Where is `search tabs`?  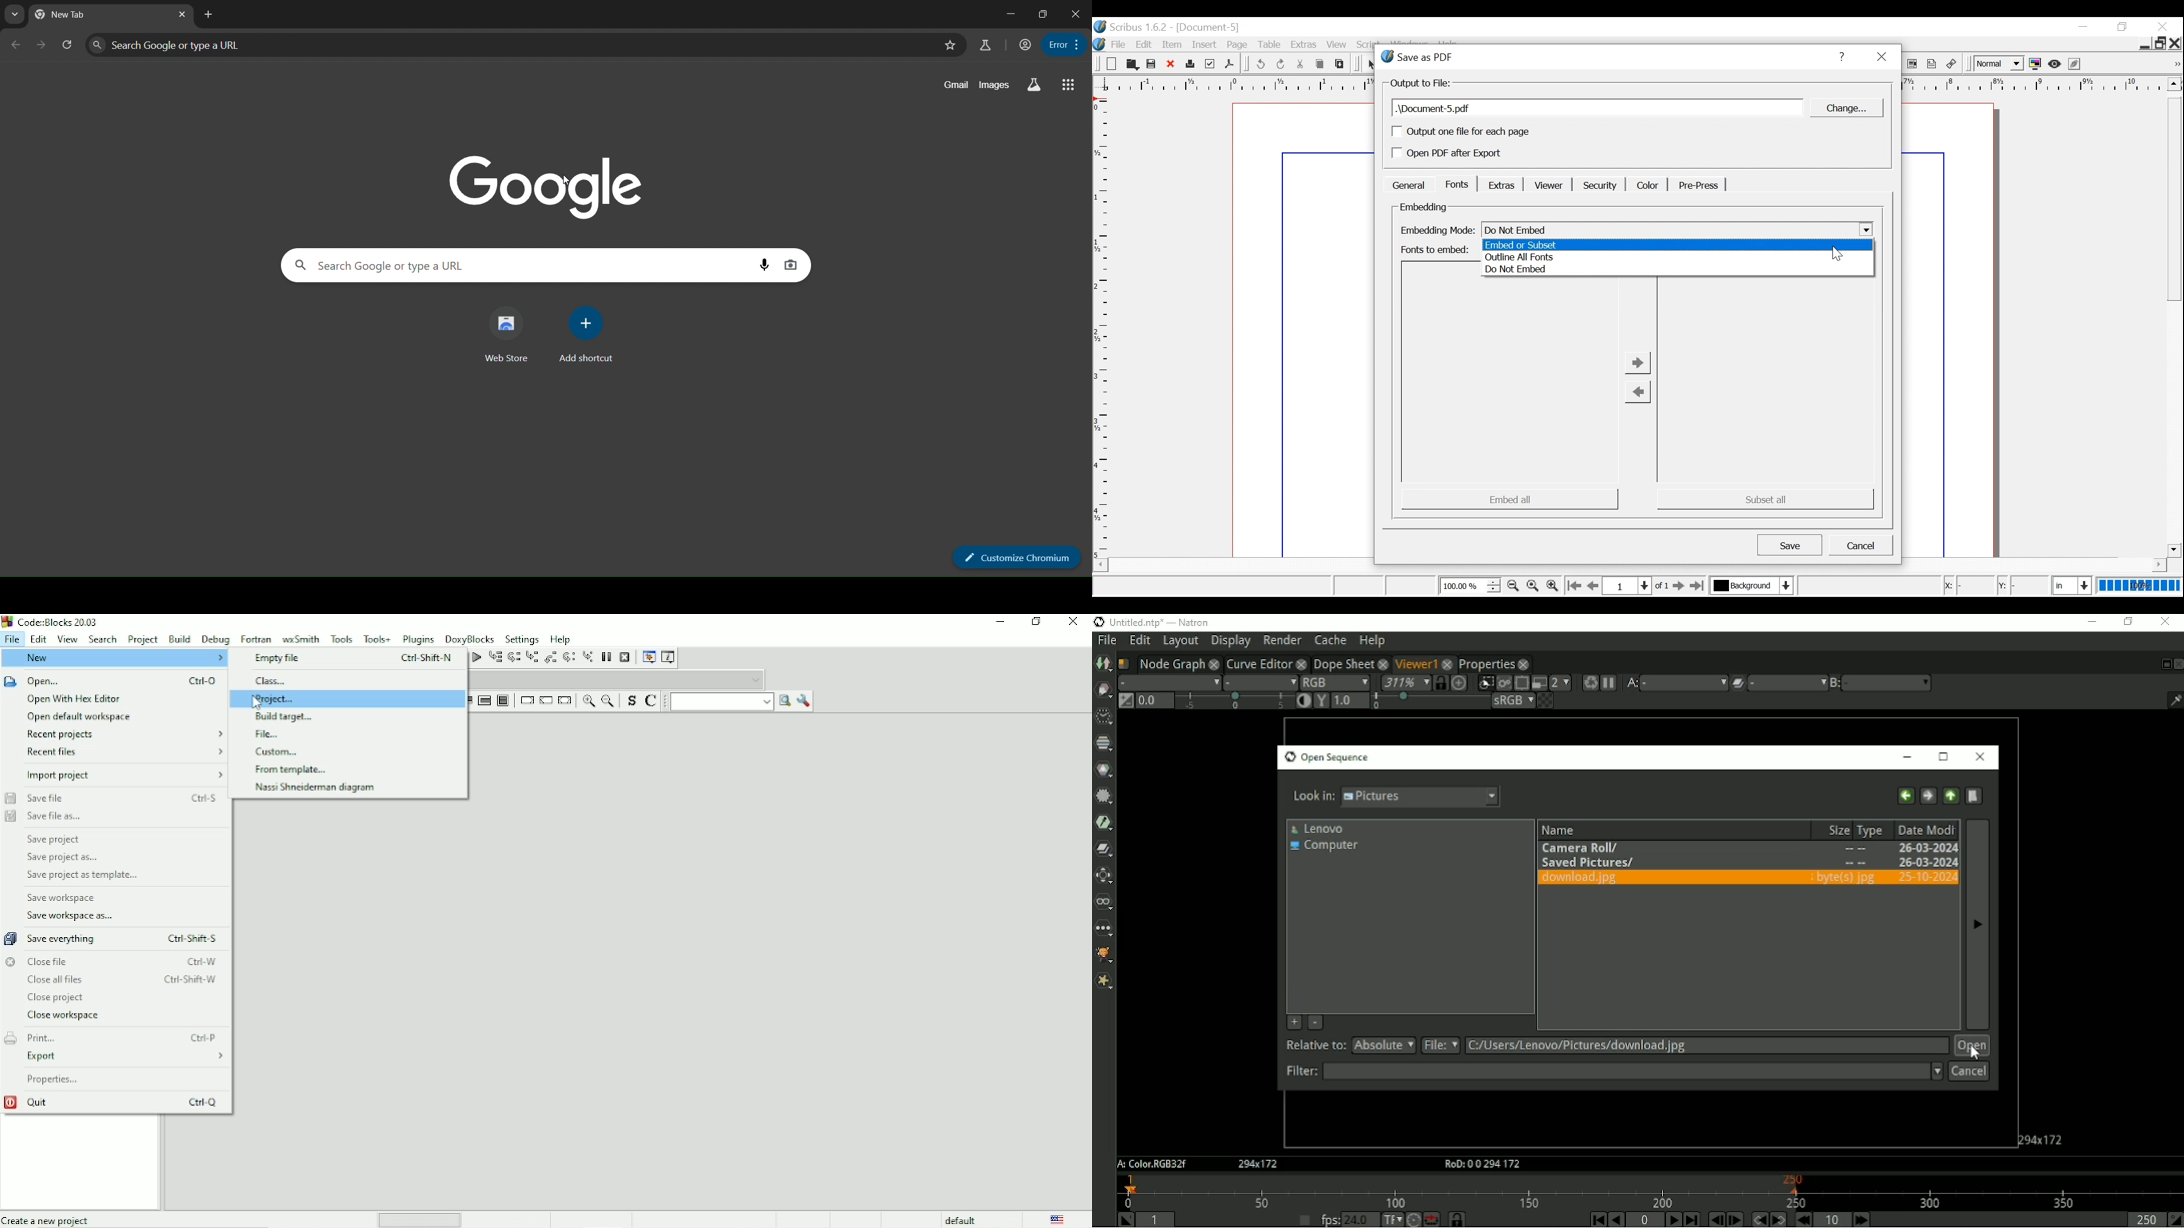 search tabs is located at coordinates (15, 16).